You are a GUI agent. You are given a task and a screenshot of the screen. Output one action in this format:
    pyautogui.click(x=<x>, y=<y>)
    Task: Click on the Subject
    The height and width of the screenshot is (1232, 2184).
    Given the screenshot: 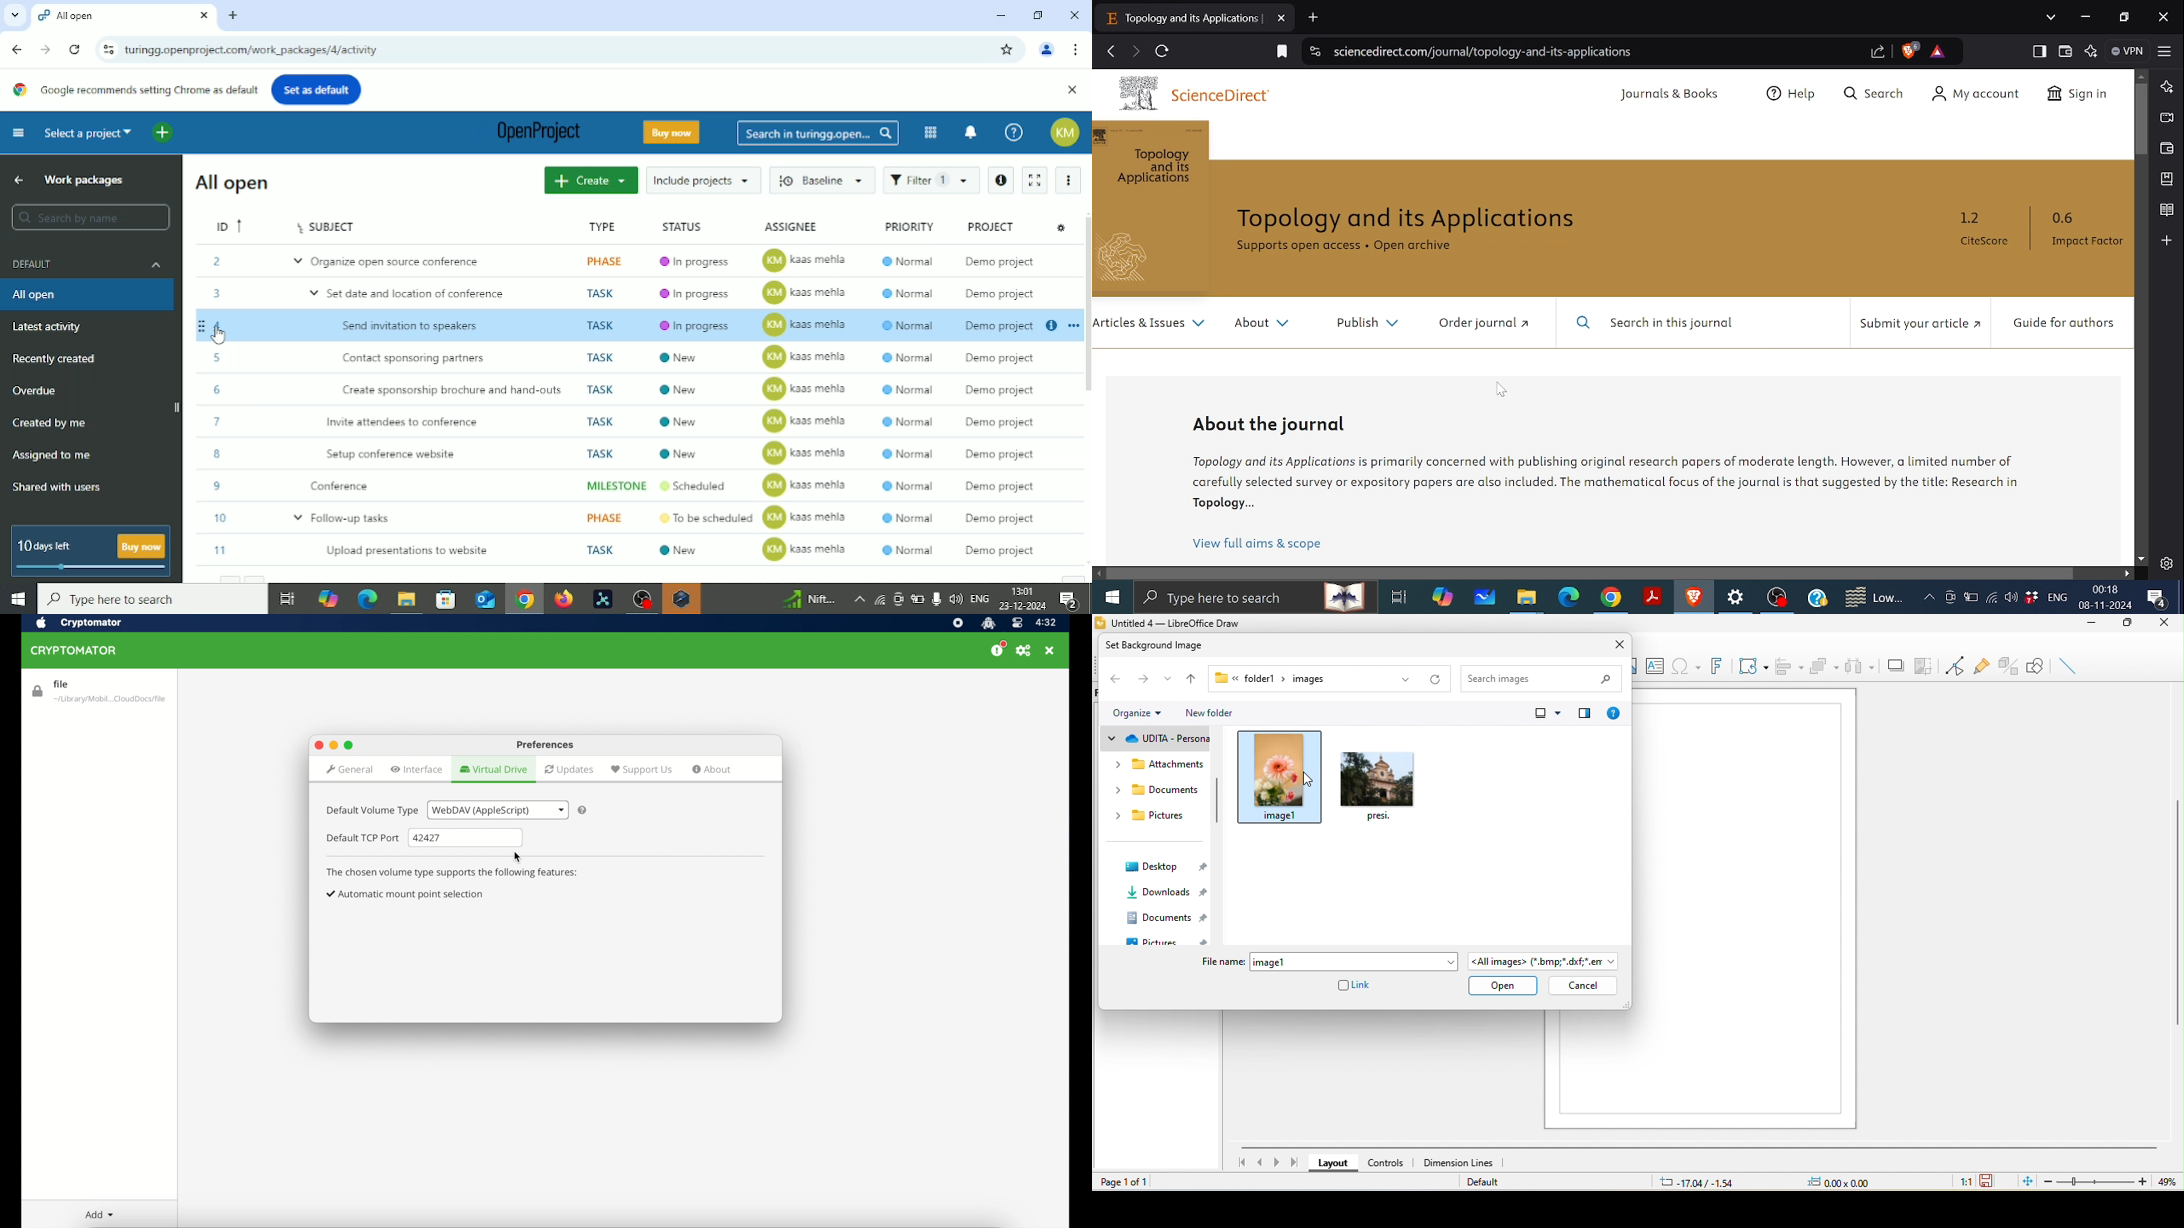 What is the action you would take?
    pyautogui.click(x=399, y=225)
    